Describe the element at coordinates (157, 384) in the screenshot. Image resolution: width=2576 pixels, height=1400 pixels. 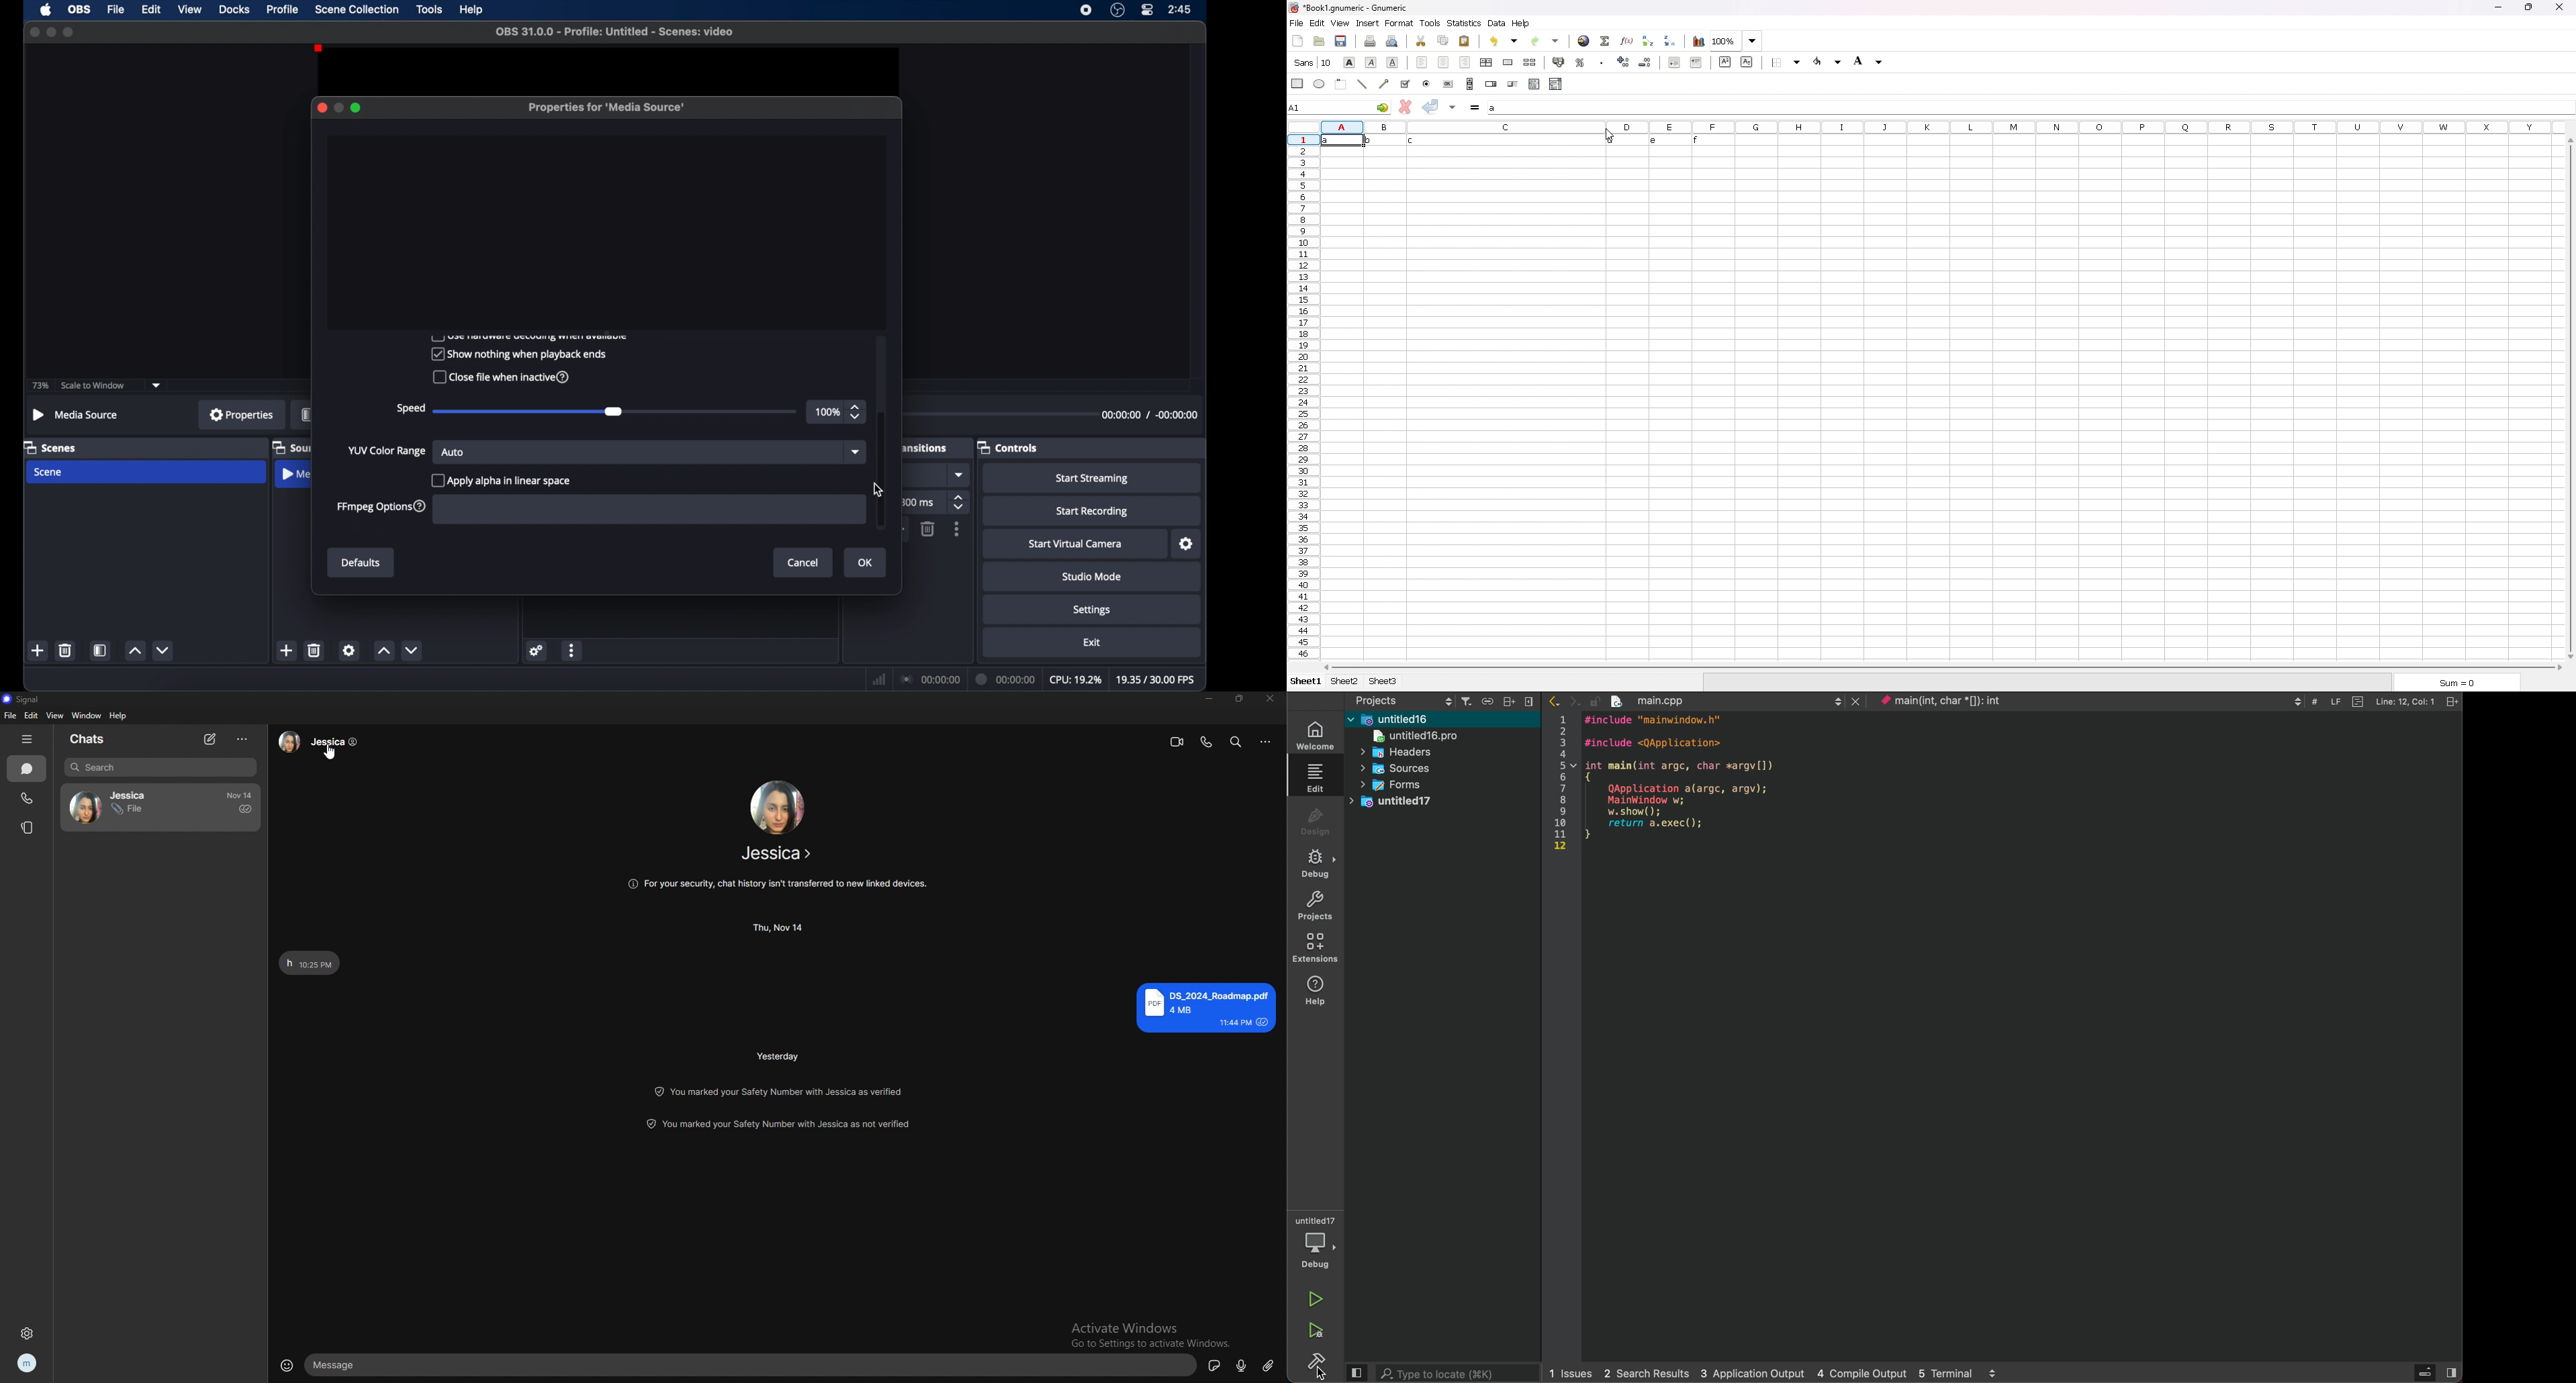
I see `dropdown` at that location.